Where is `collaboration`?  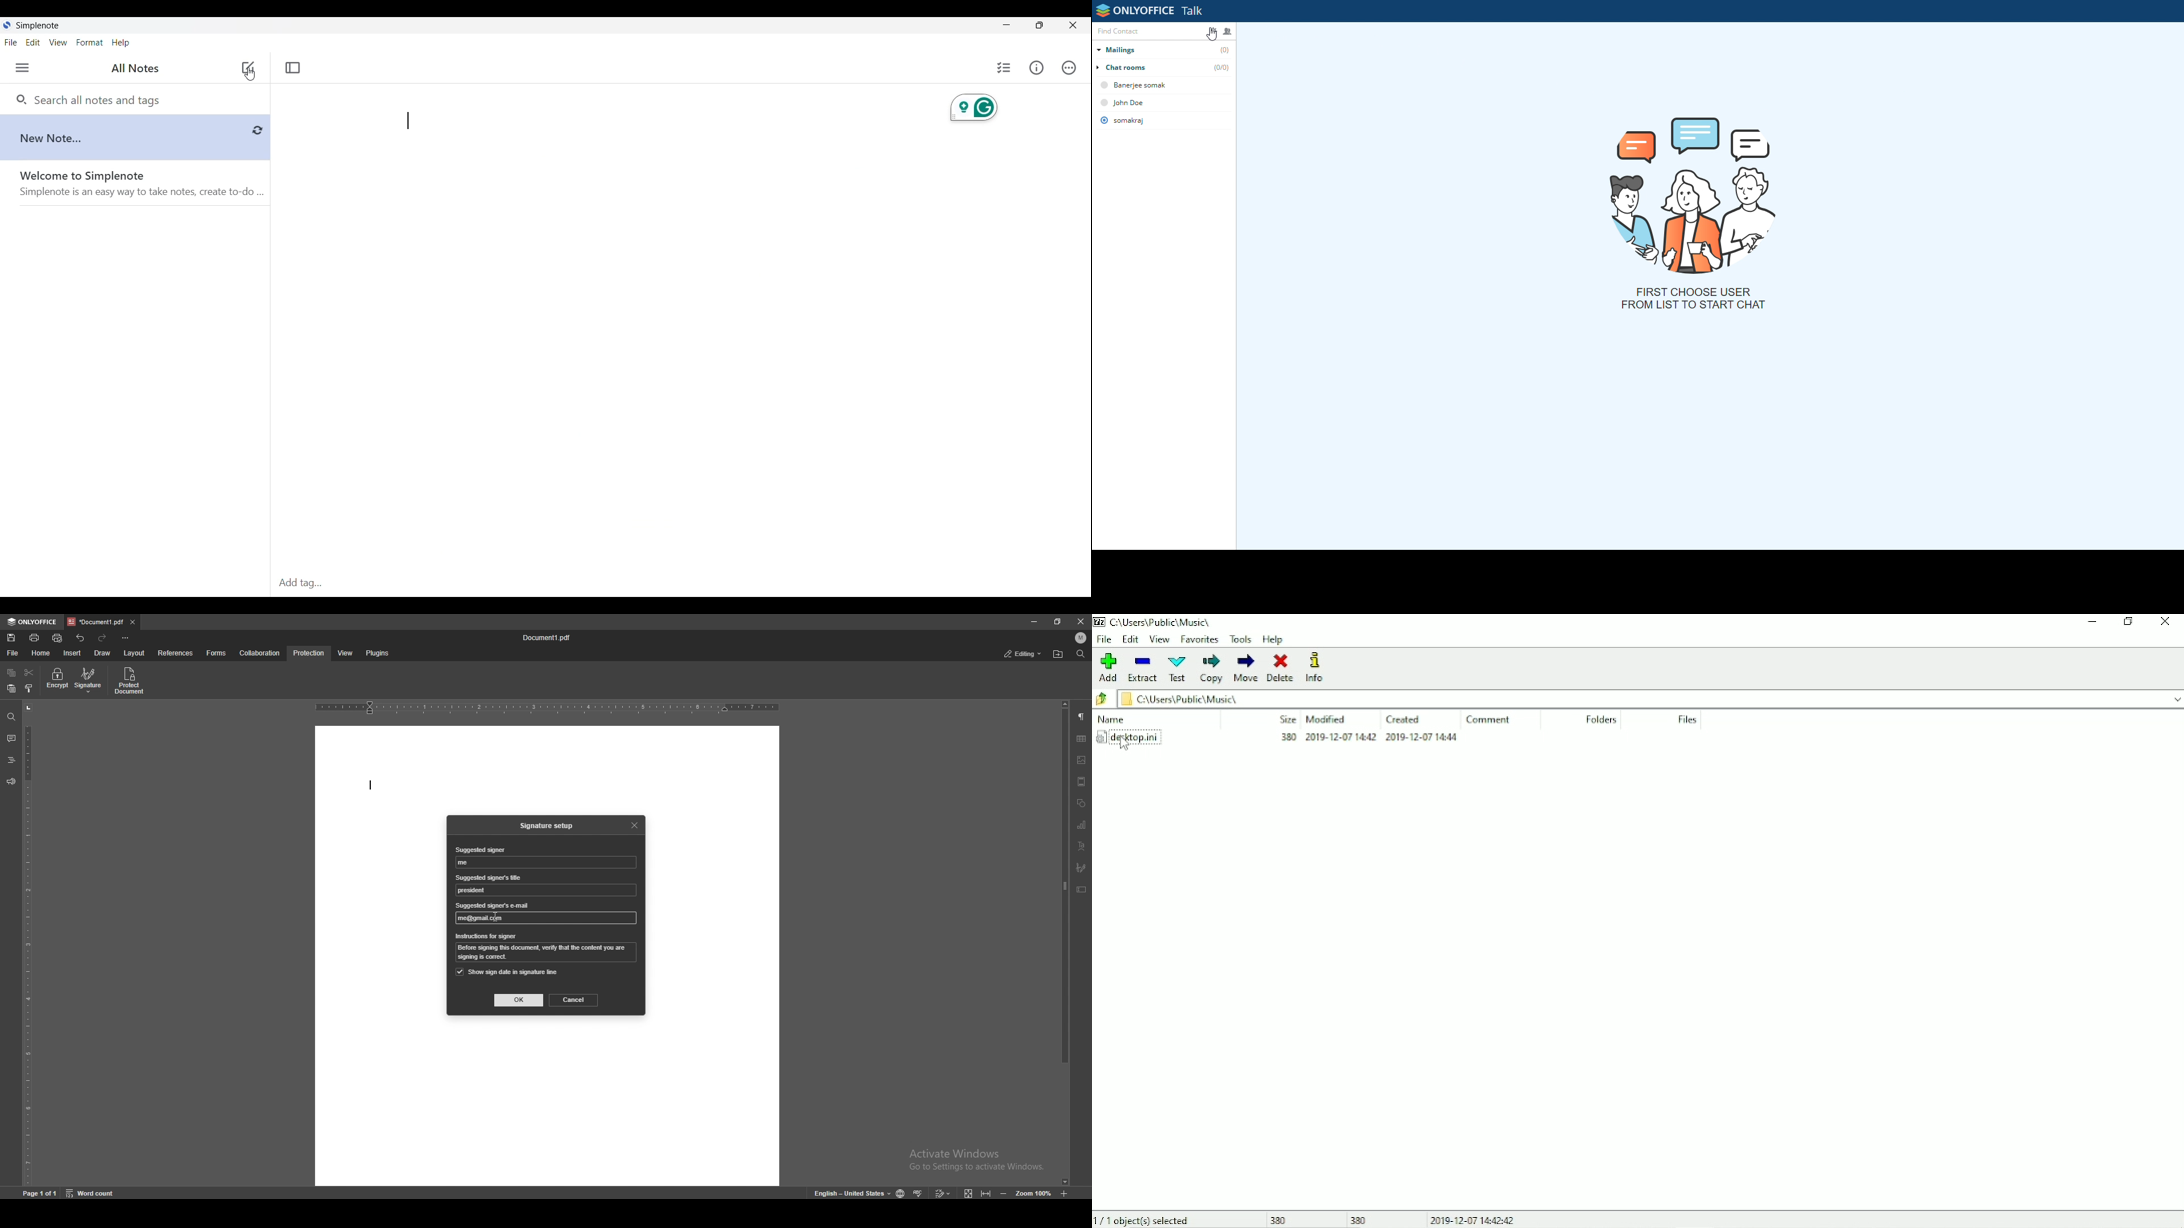
collaboration is located at coordinates (261, 653).